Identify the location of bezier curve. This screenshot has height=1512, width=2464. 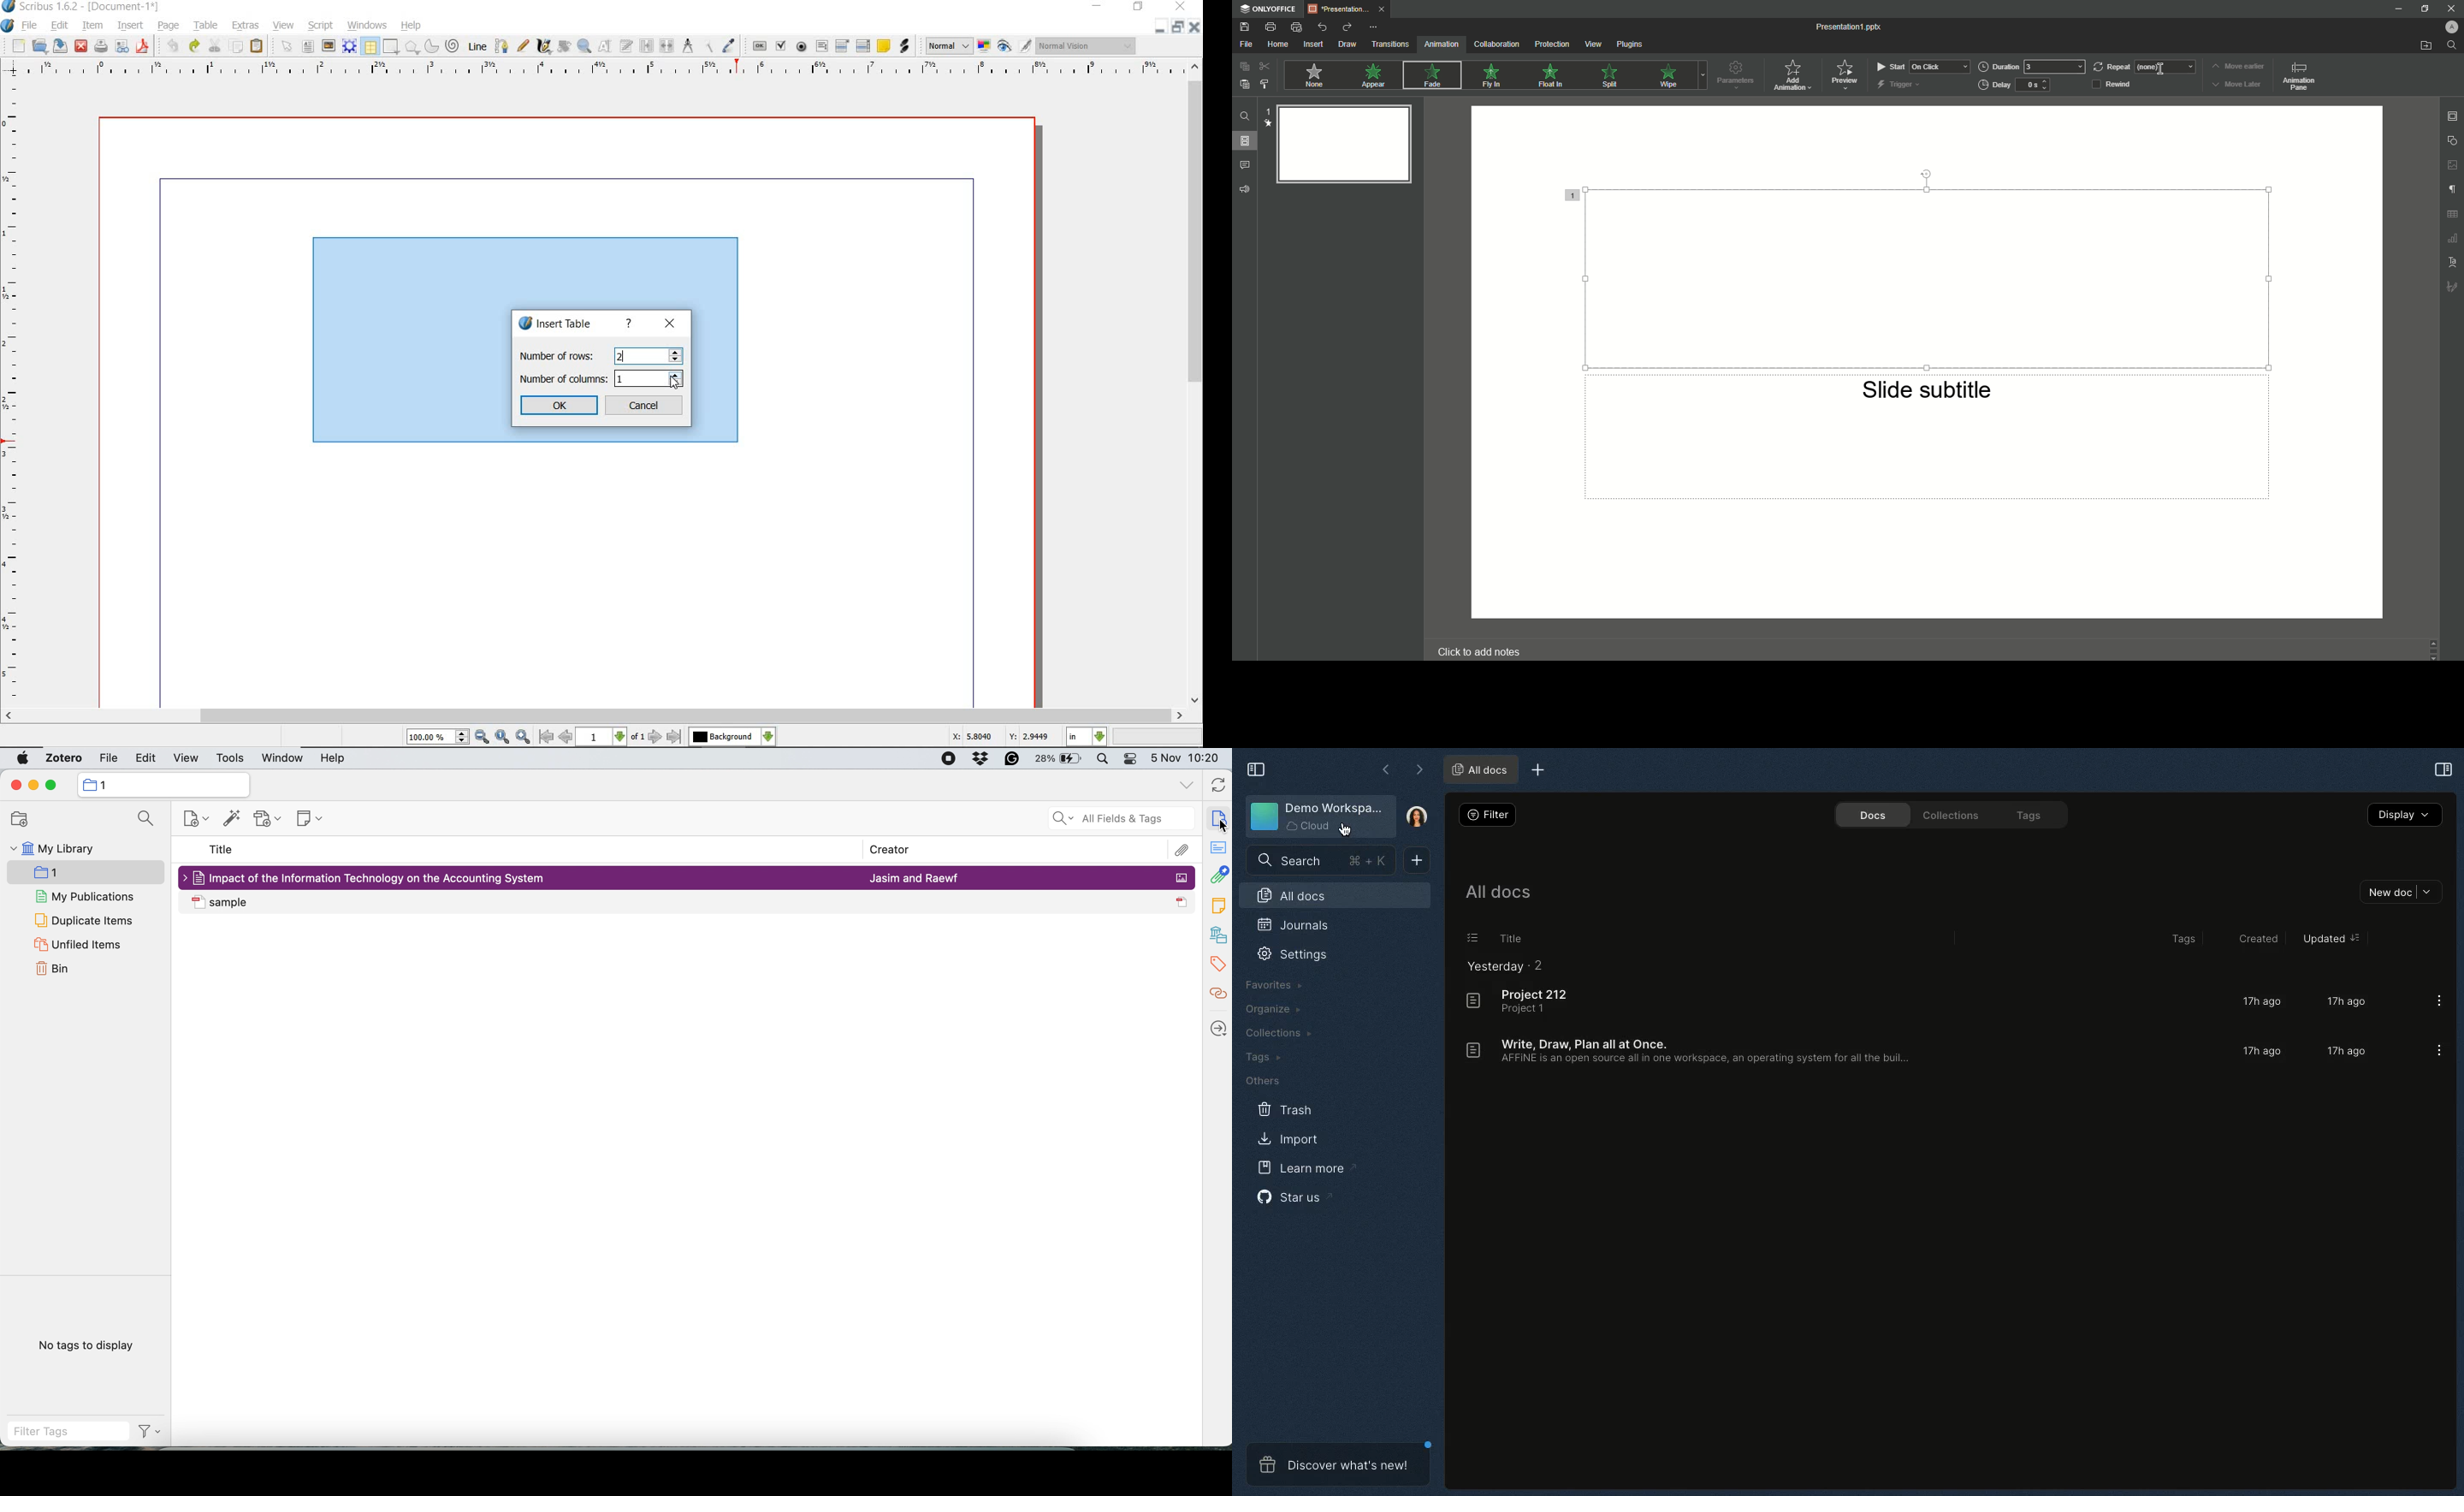
(501, 46).